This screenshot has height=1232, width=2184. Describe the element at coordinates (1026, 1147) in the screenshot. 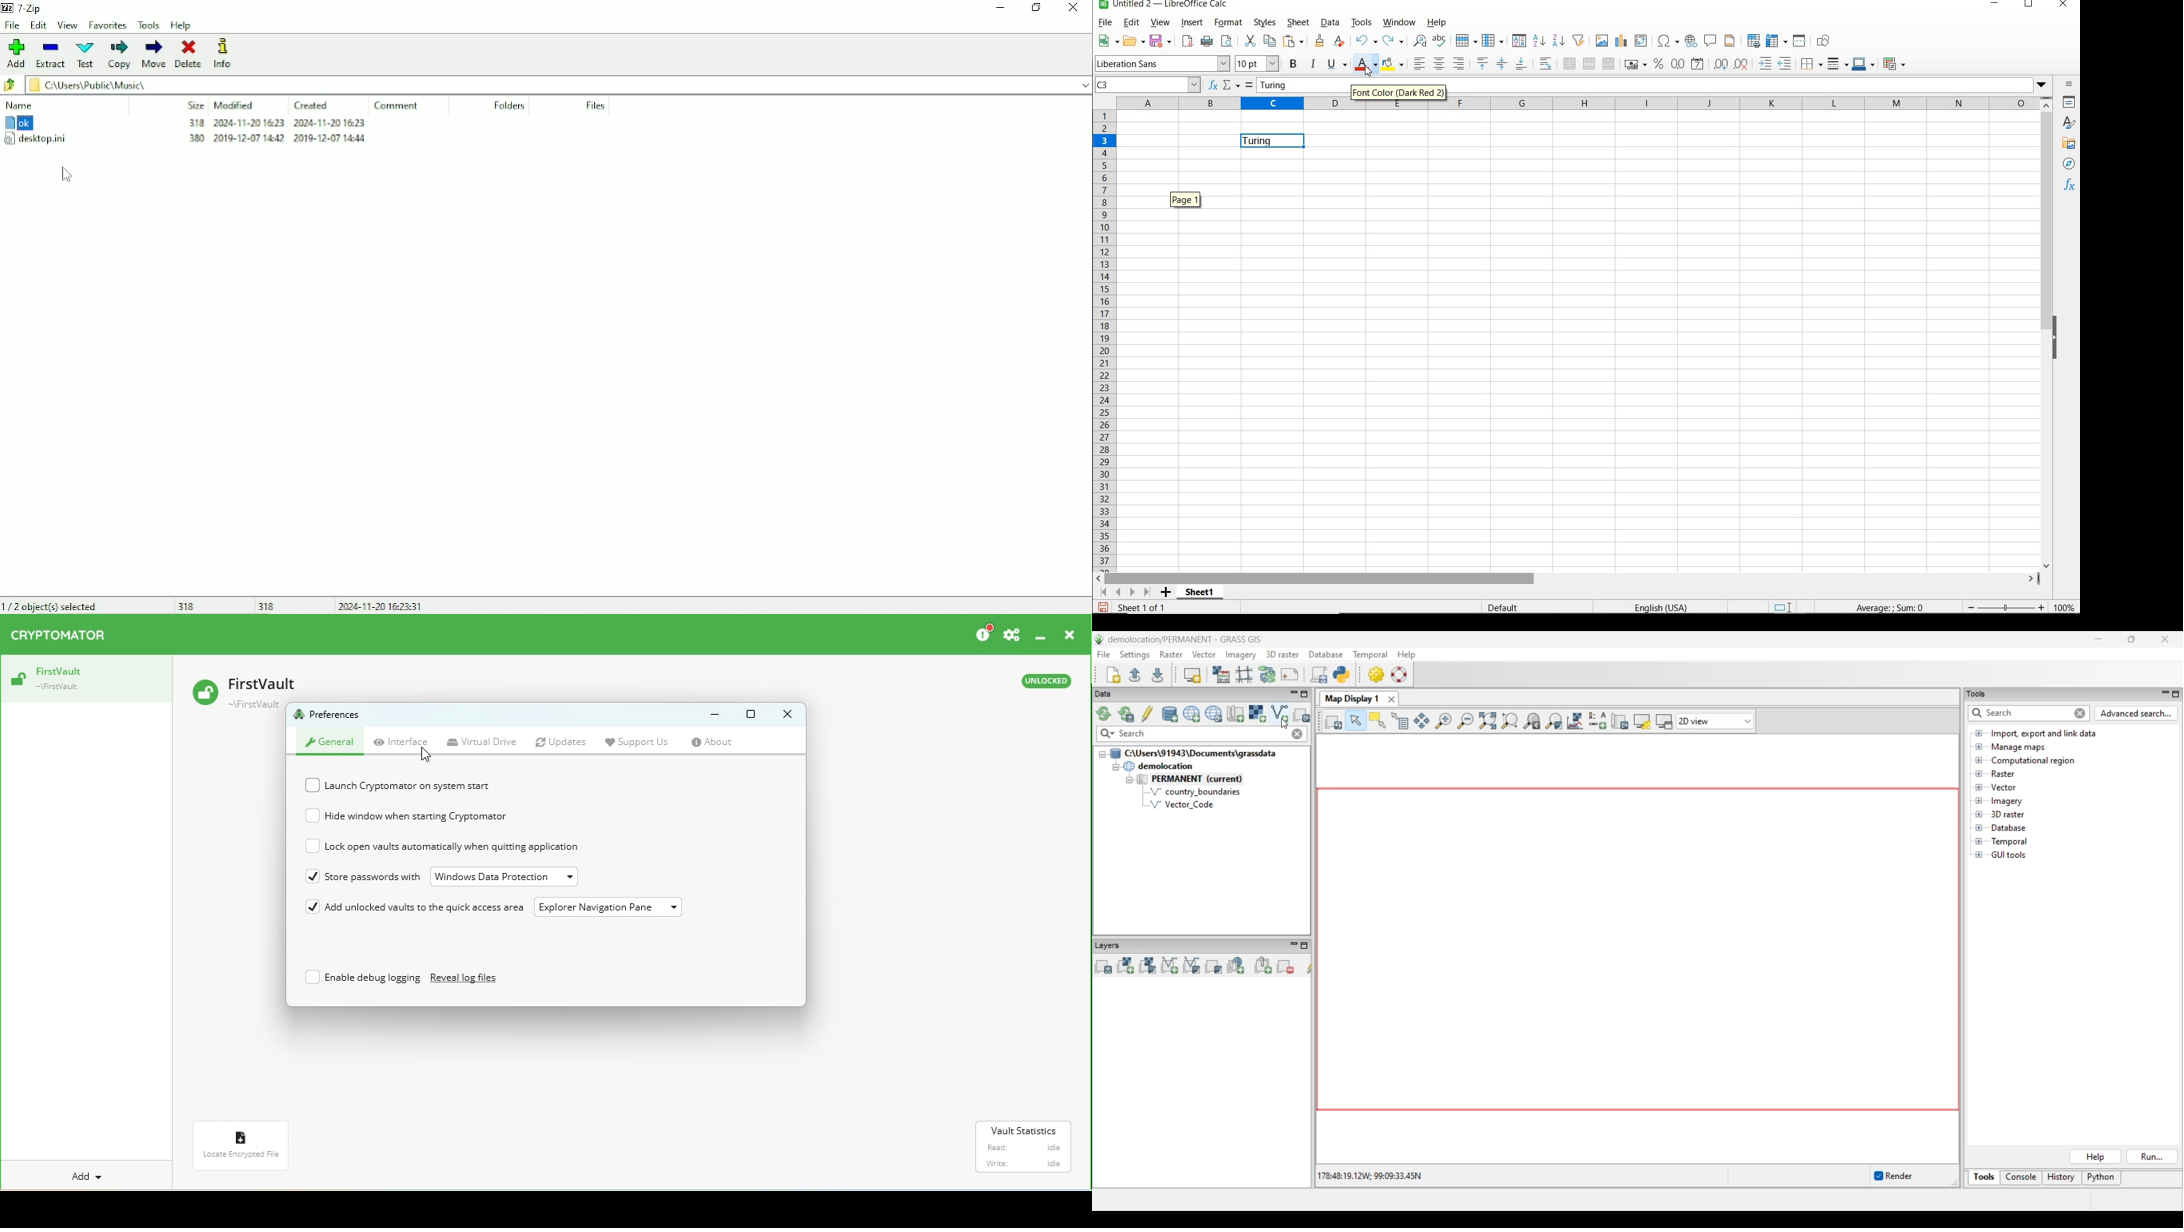

I see `Vault statistics` at that location.